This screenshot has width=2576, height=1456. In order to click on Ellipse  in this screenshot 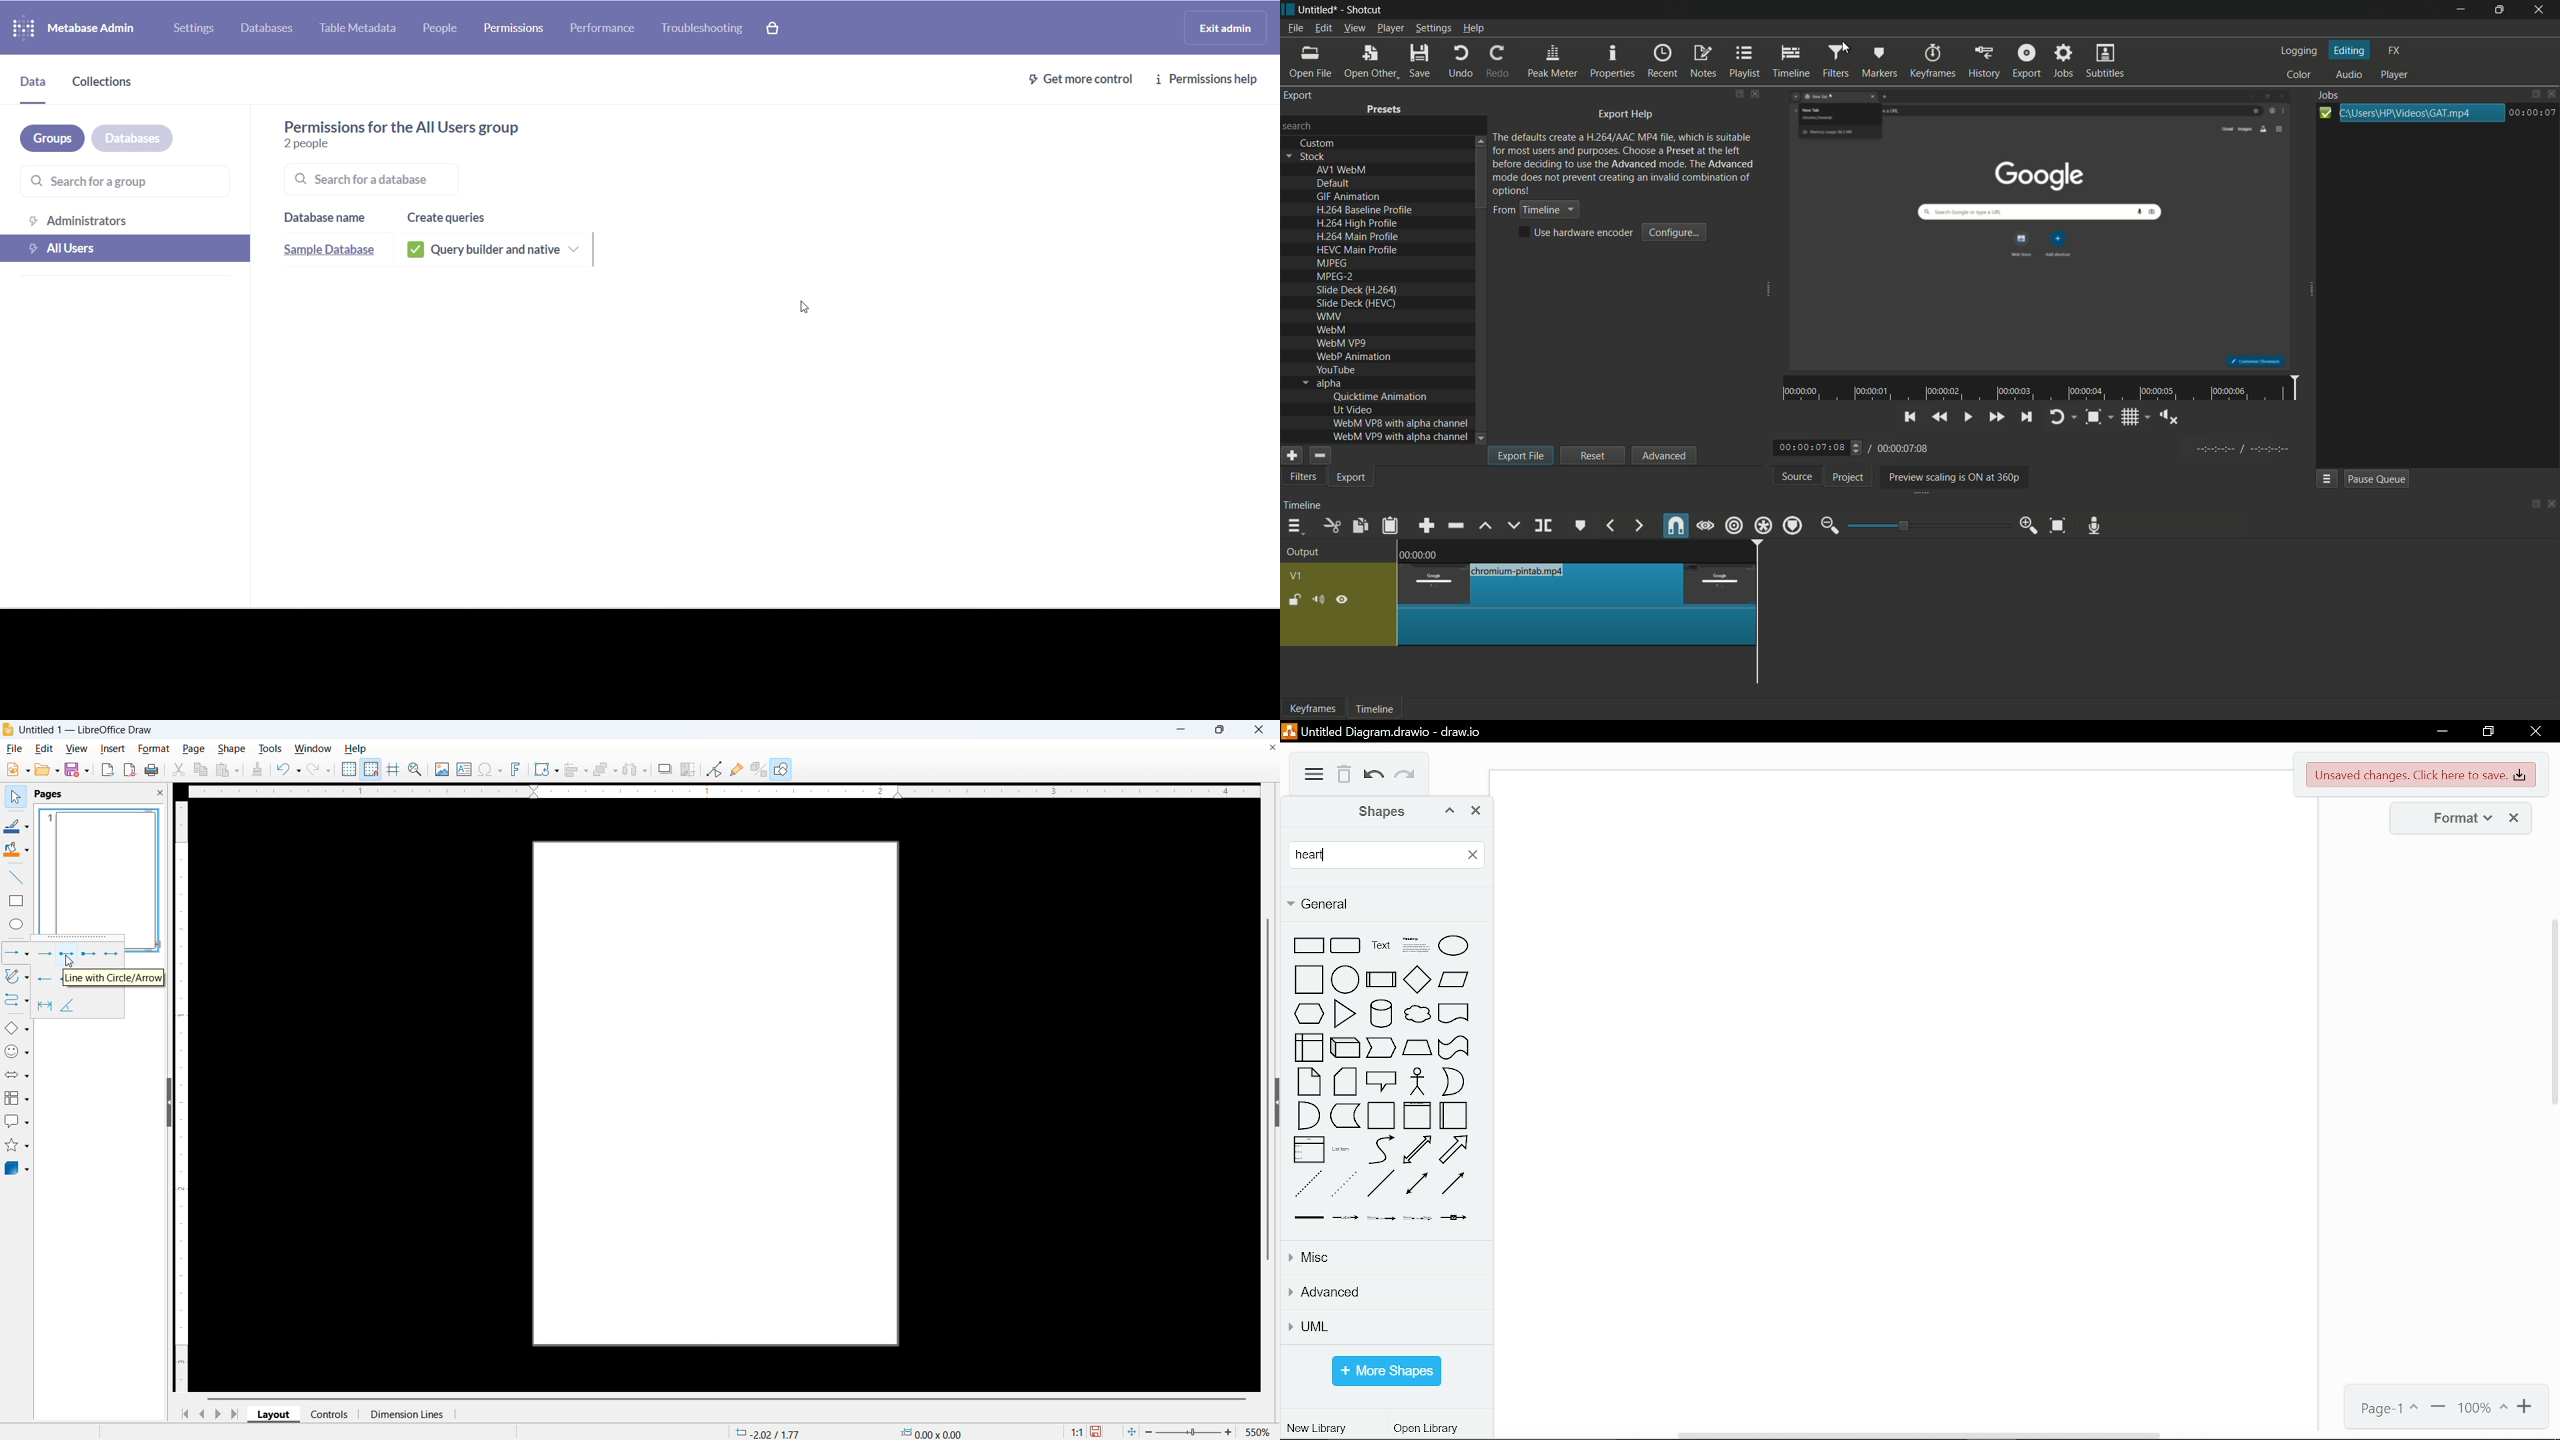, I will do `click(17, 923)`.